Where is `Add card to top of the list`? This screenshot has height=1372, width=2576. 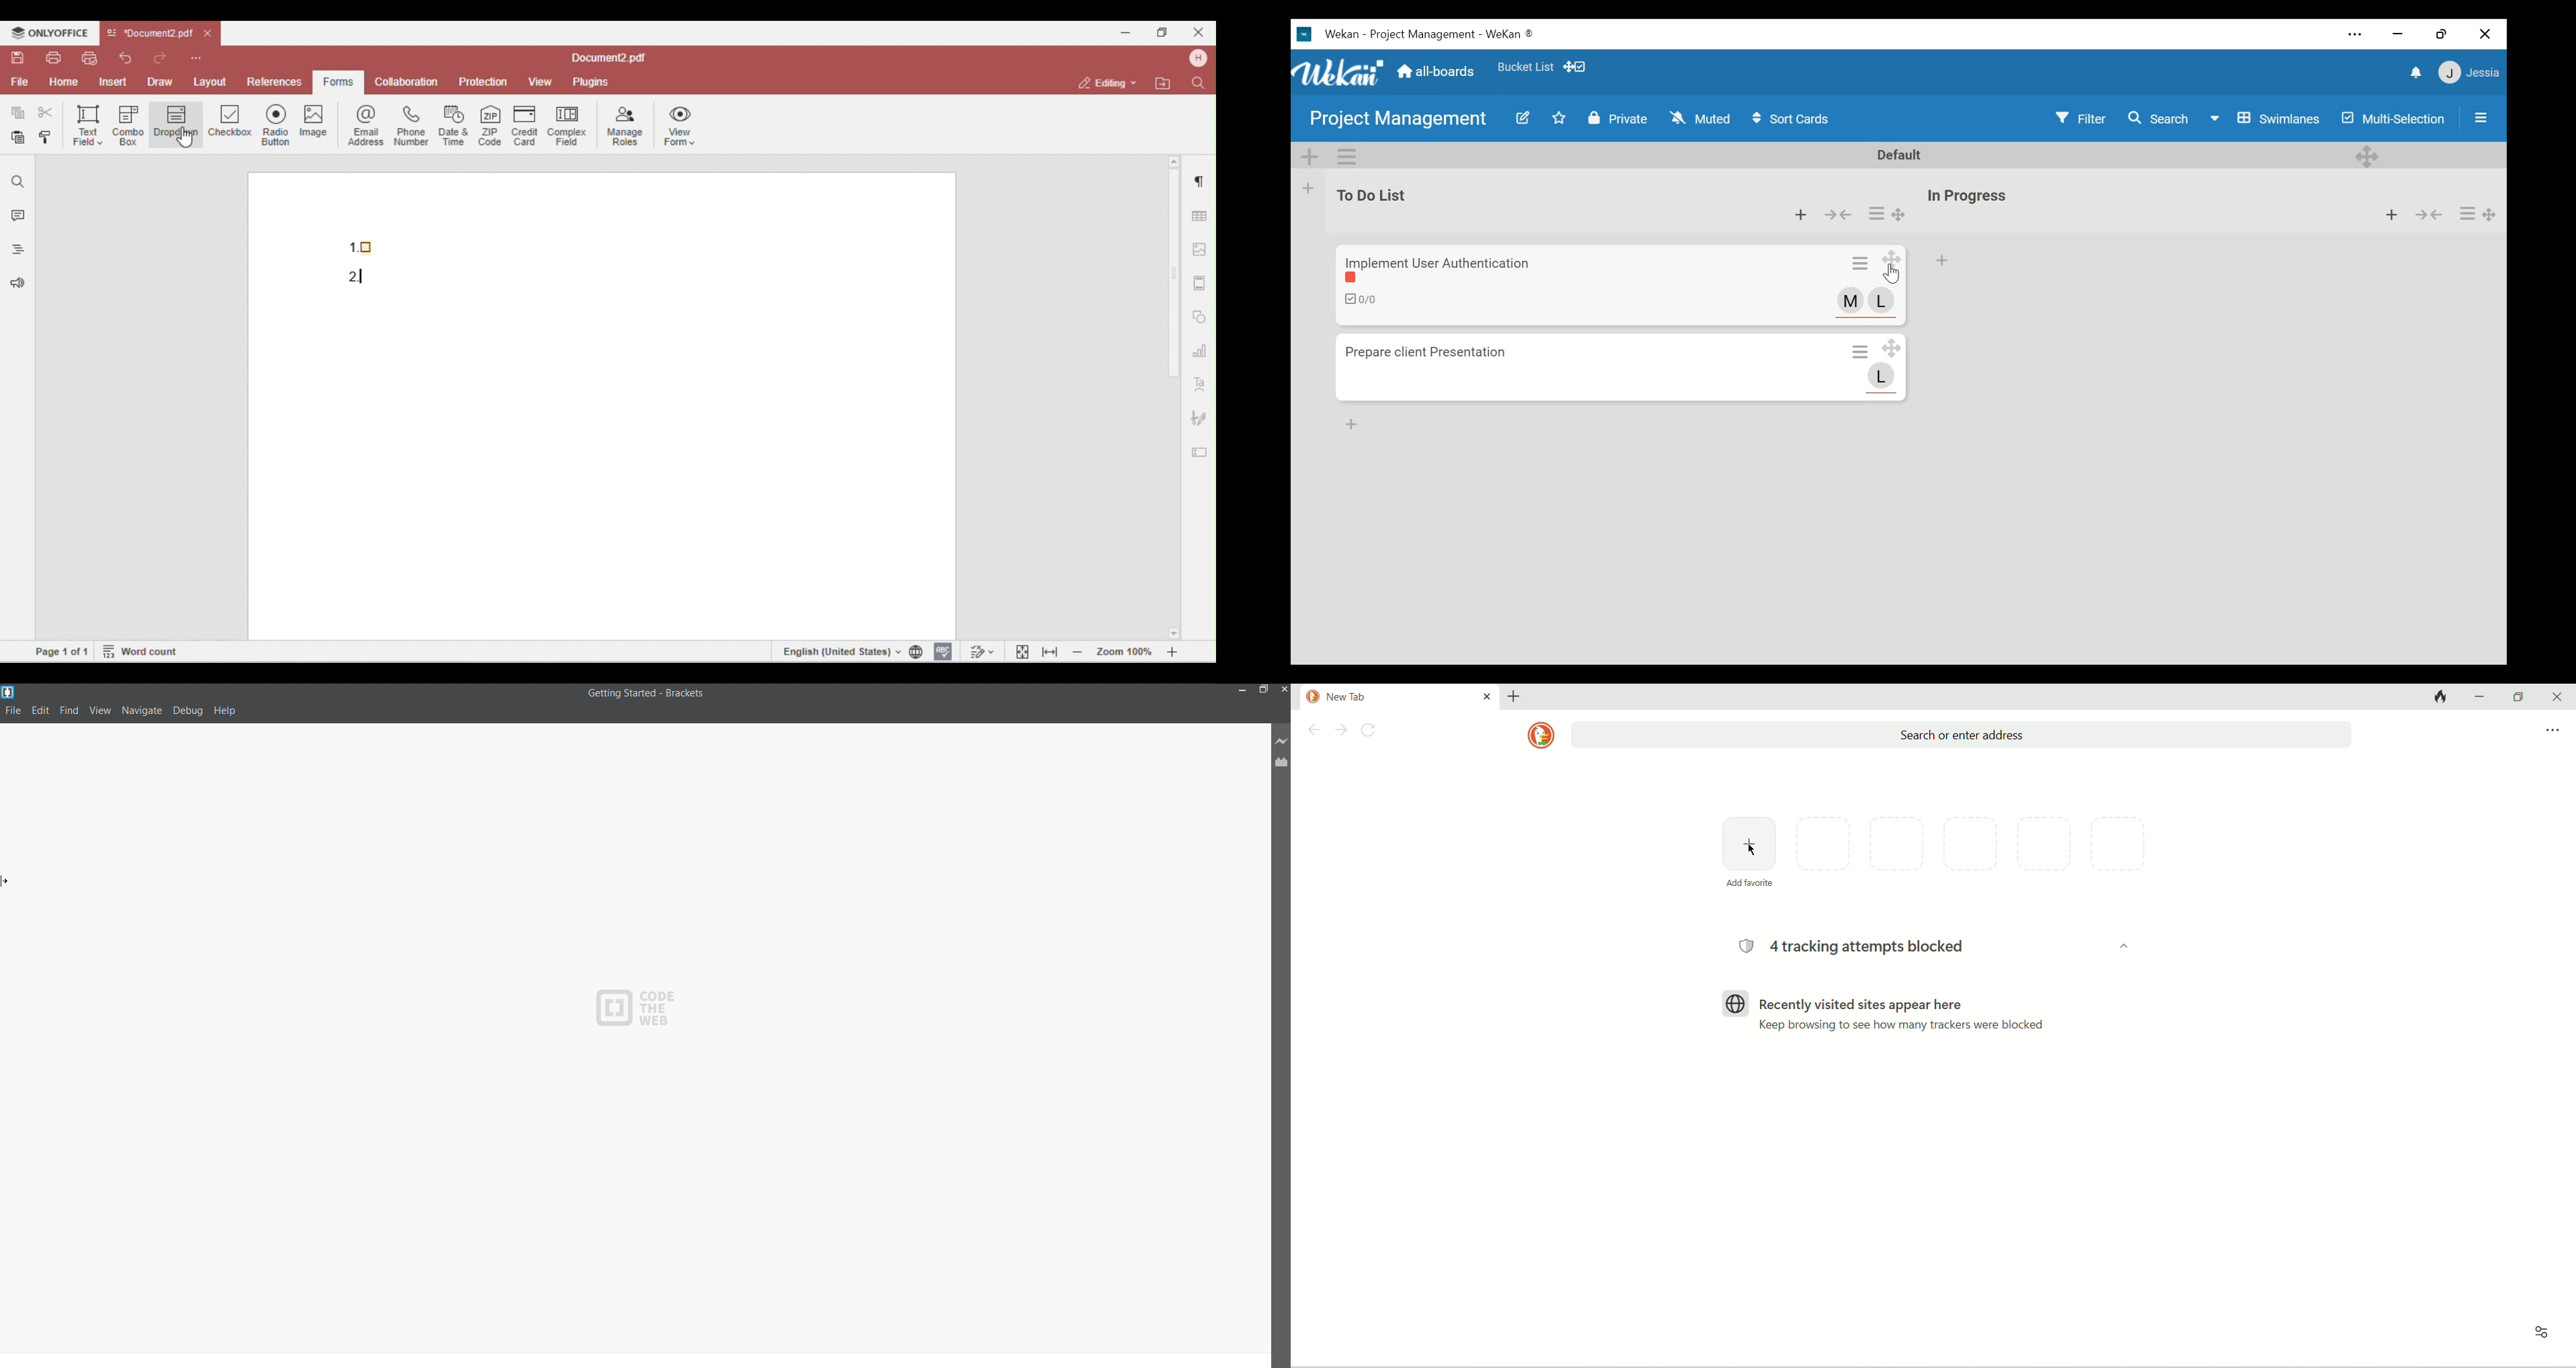
Add card to top of the list is located at coordinates (2391, 215).